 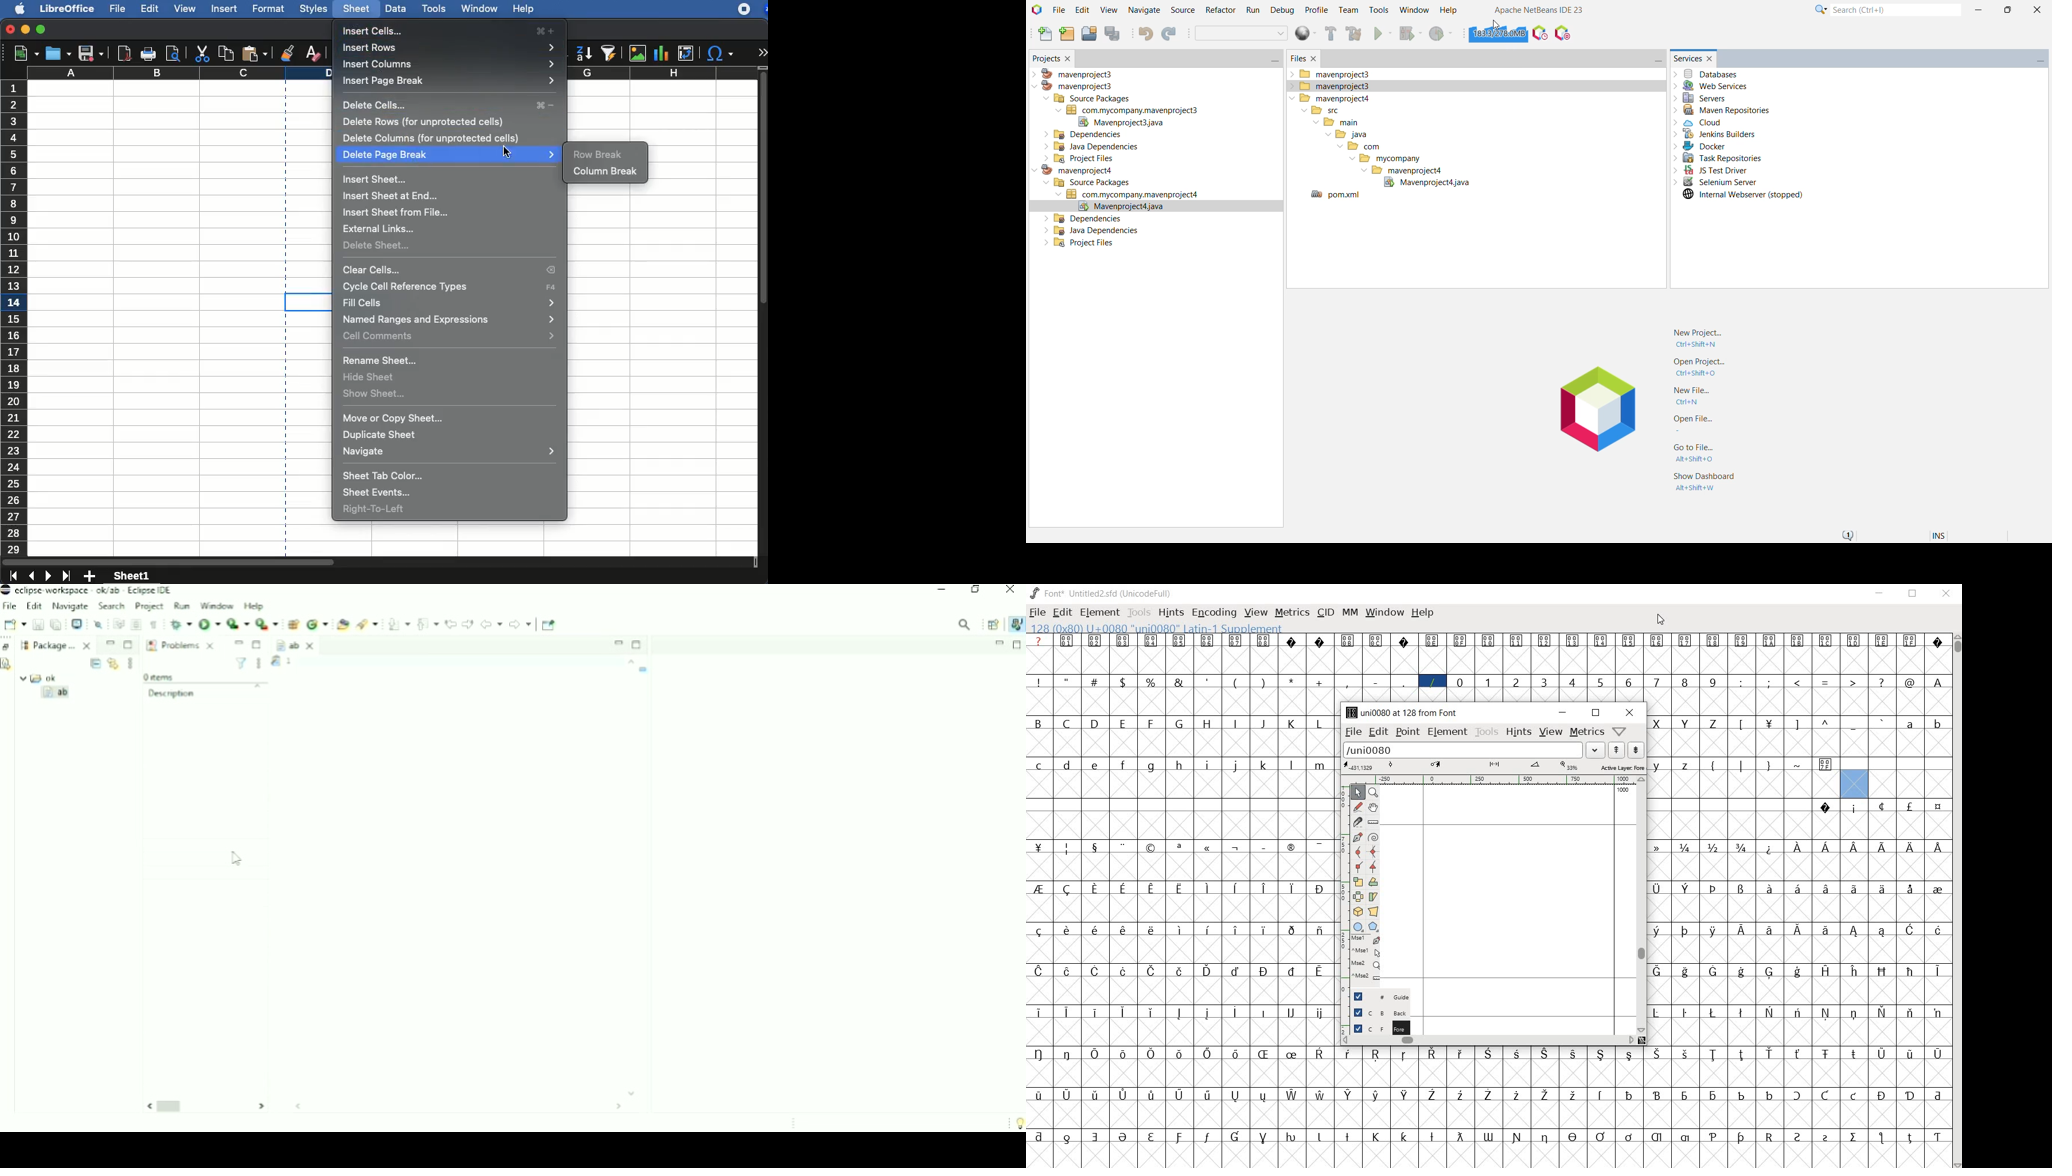 What do you see at coordinates (22, 55) in the screenshot?
I see `new` at bounding box center [22, 55].